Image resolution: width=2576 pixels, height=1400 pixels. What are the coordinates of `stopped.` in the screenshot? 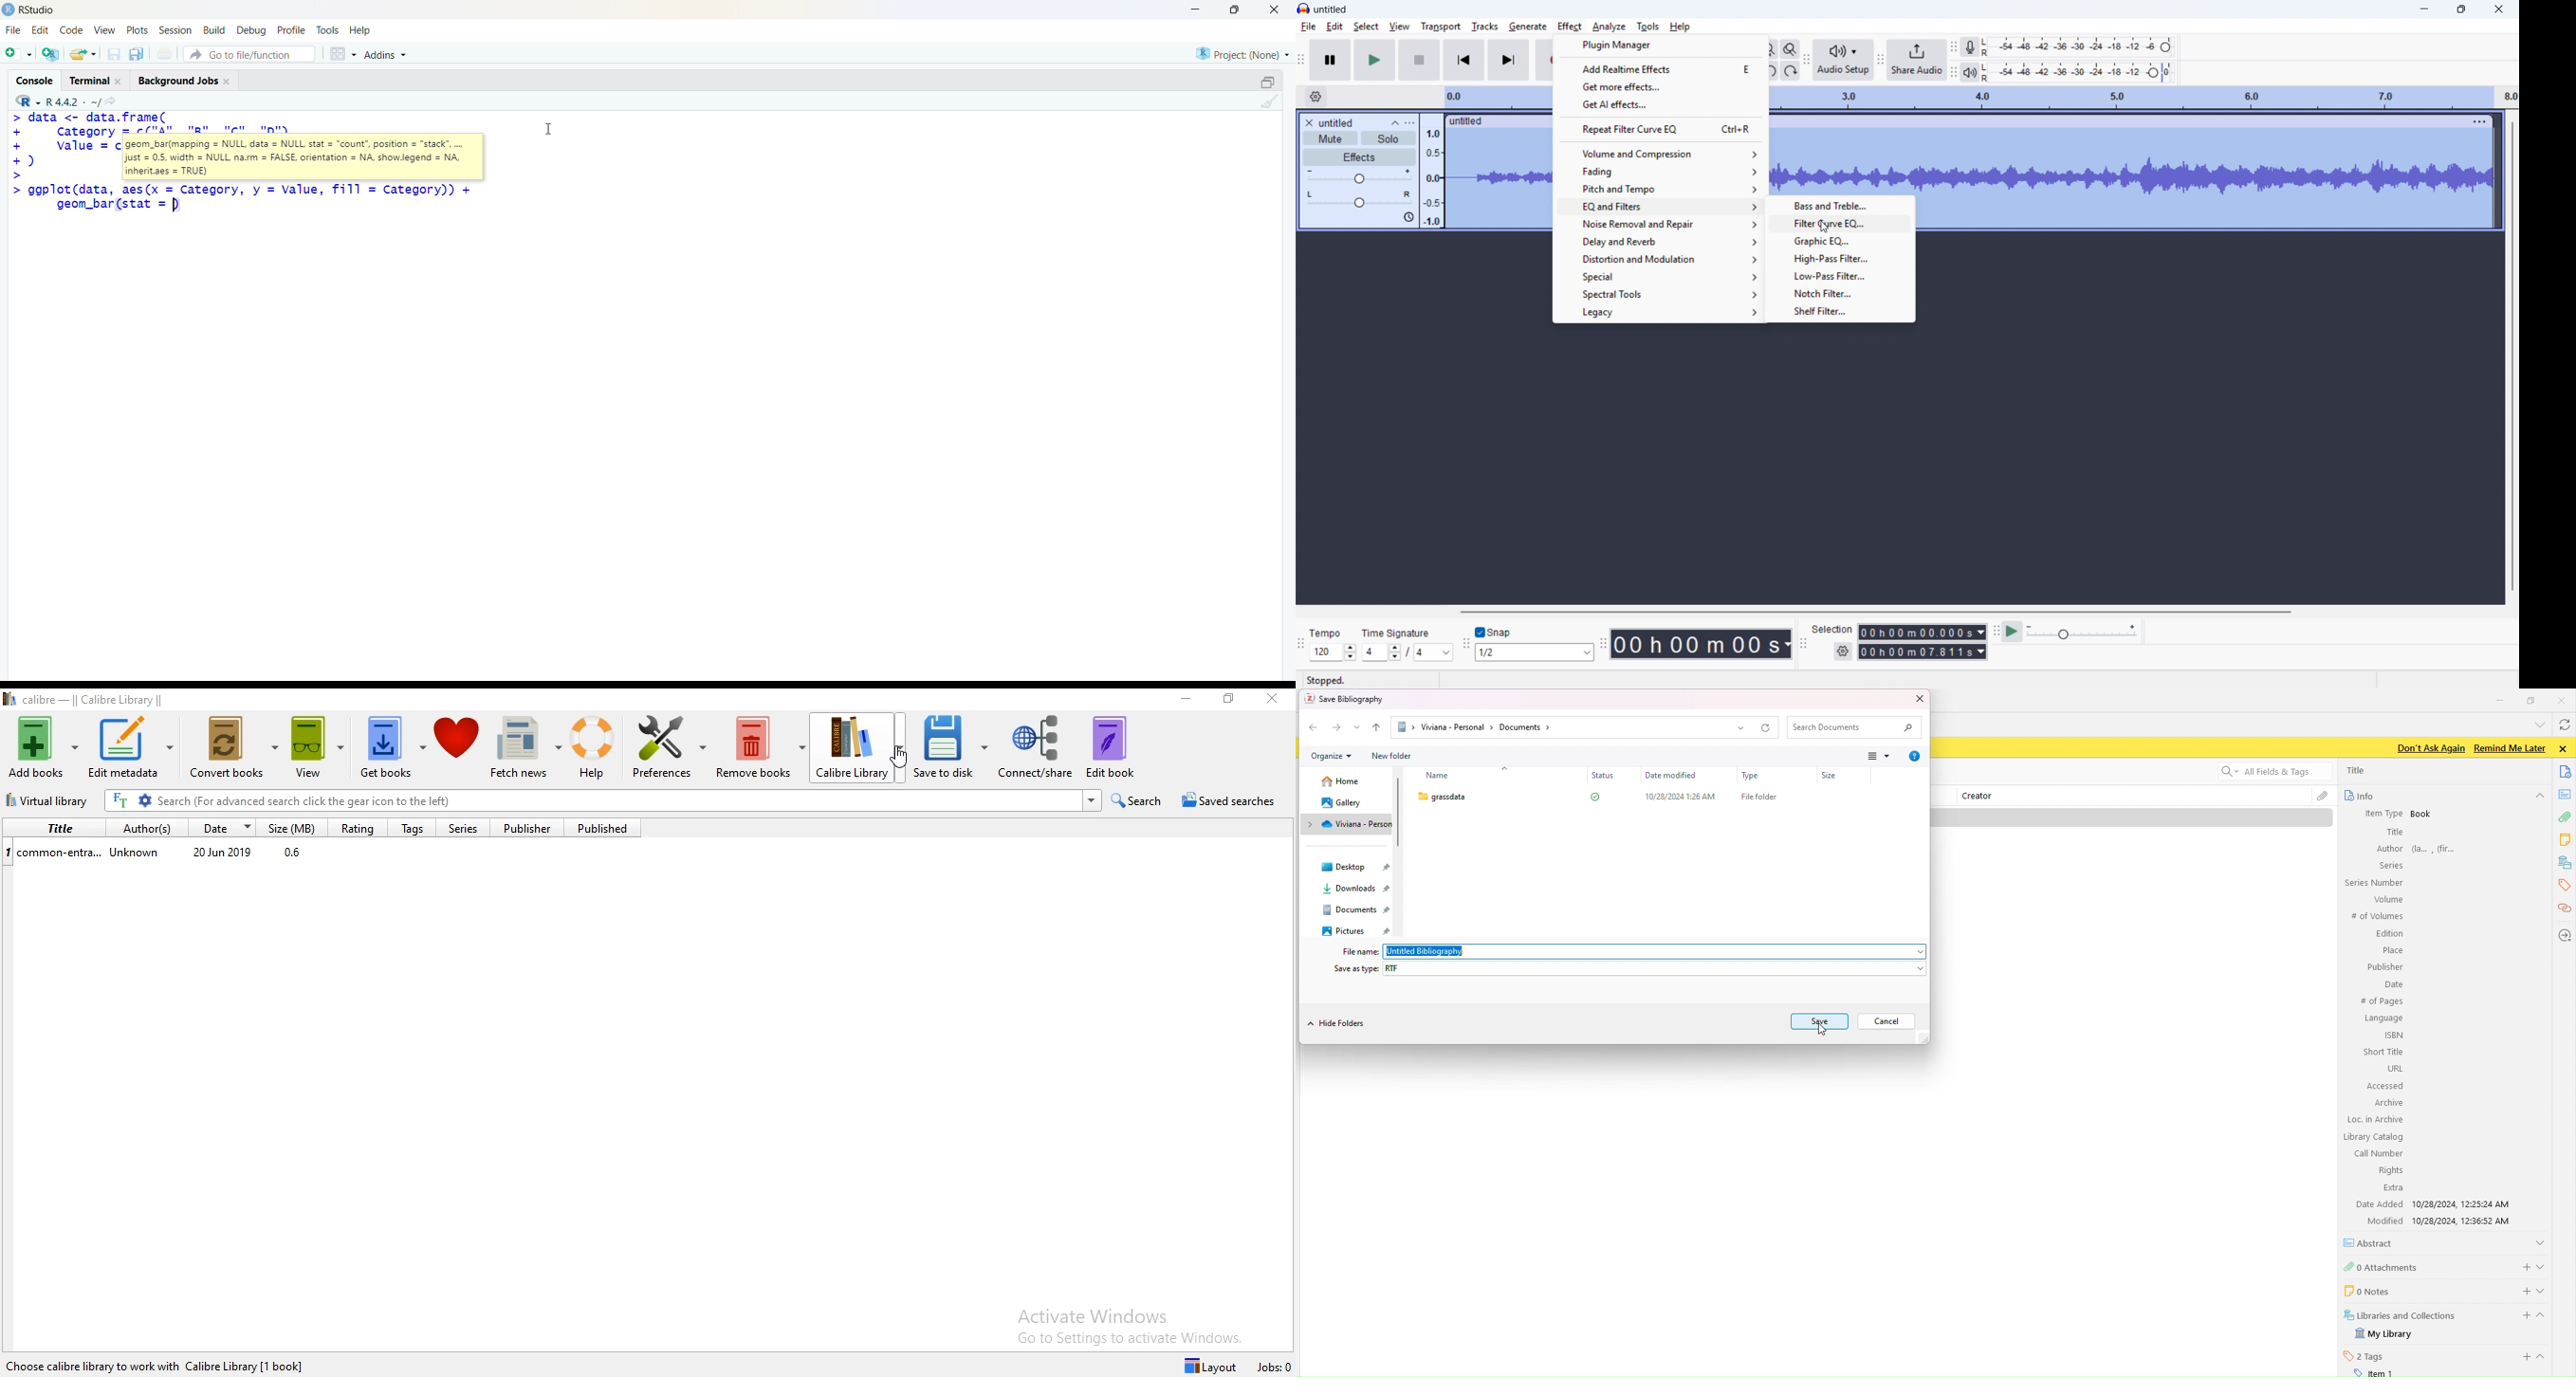 It's located at (1326, 681).